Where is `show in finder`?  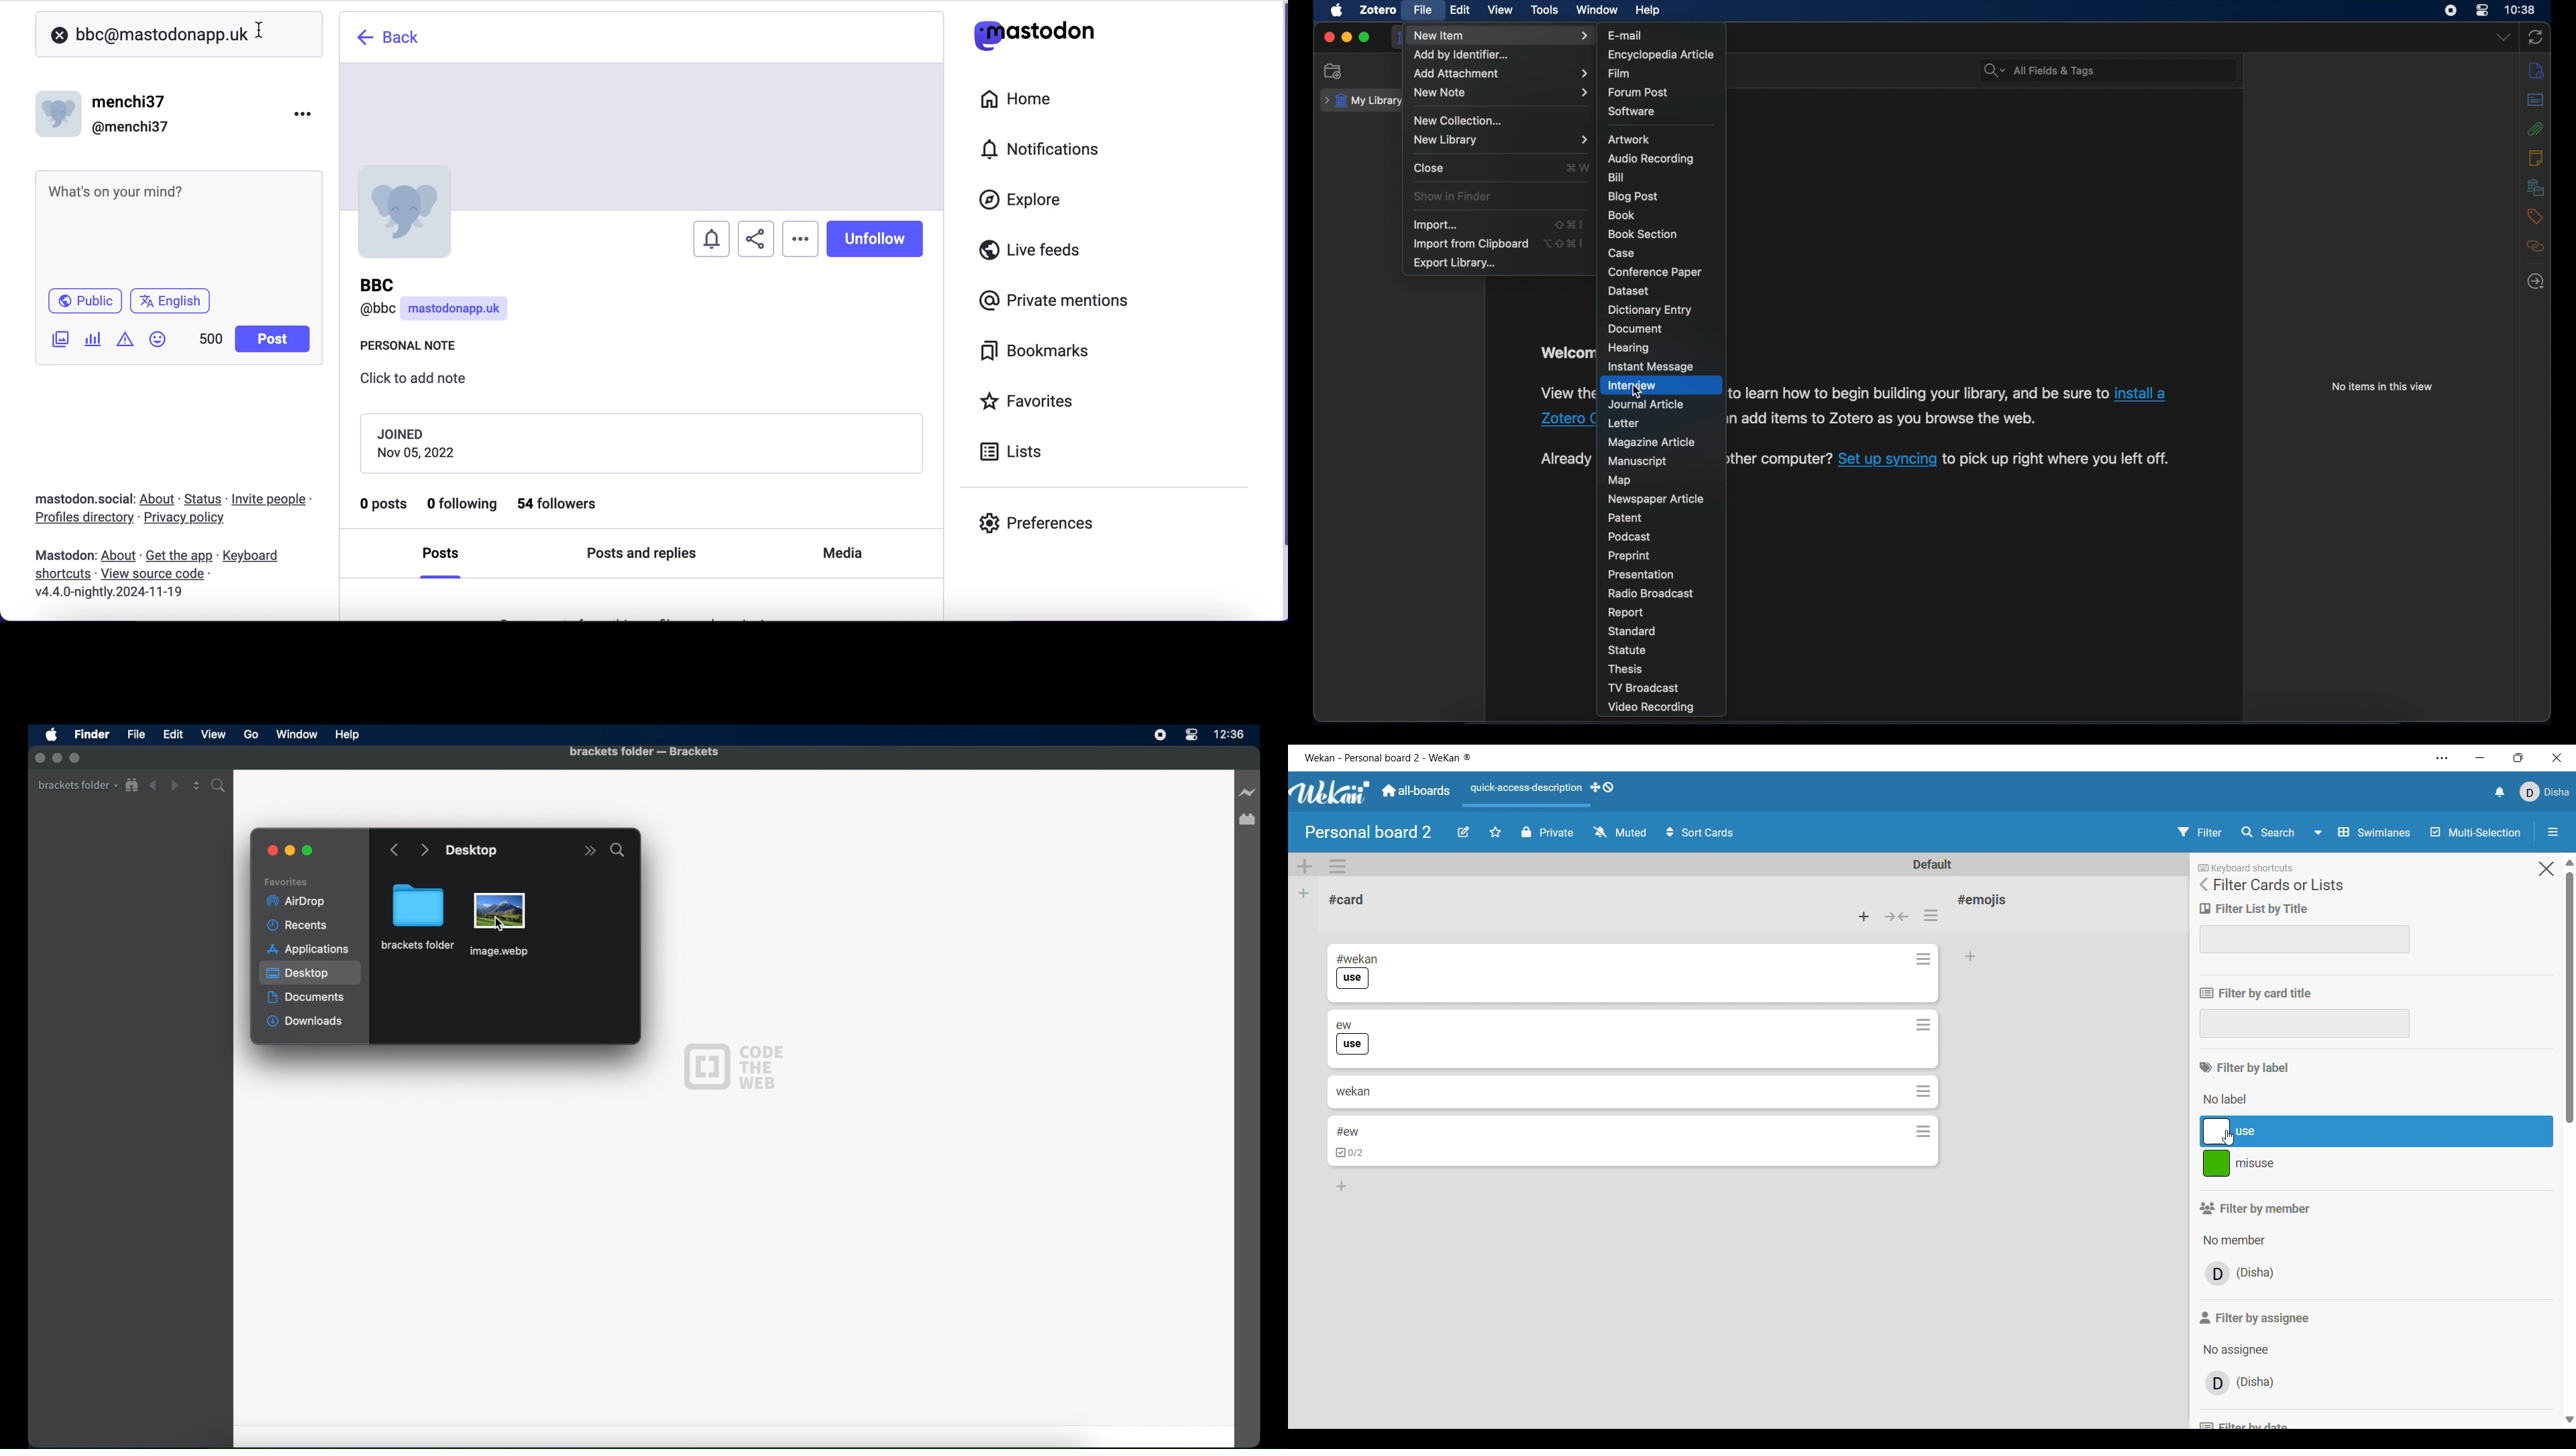 show in finder is located at coordinates (1454, 195).